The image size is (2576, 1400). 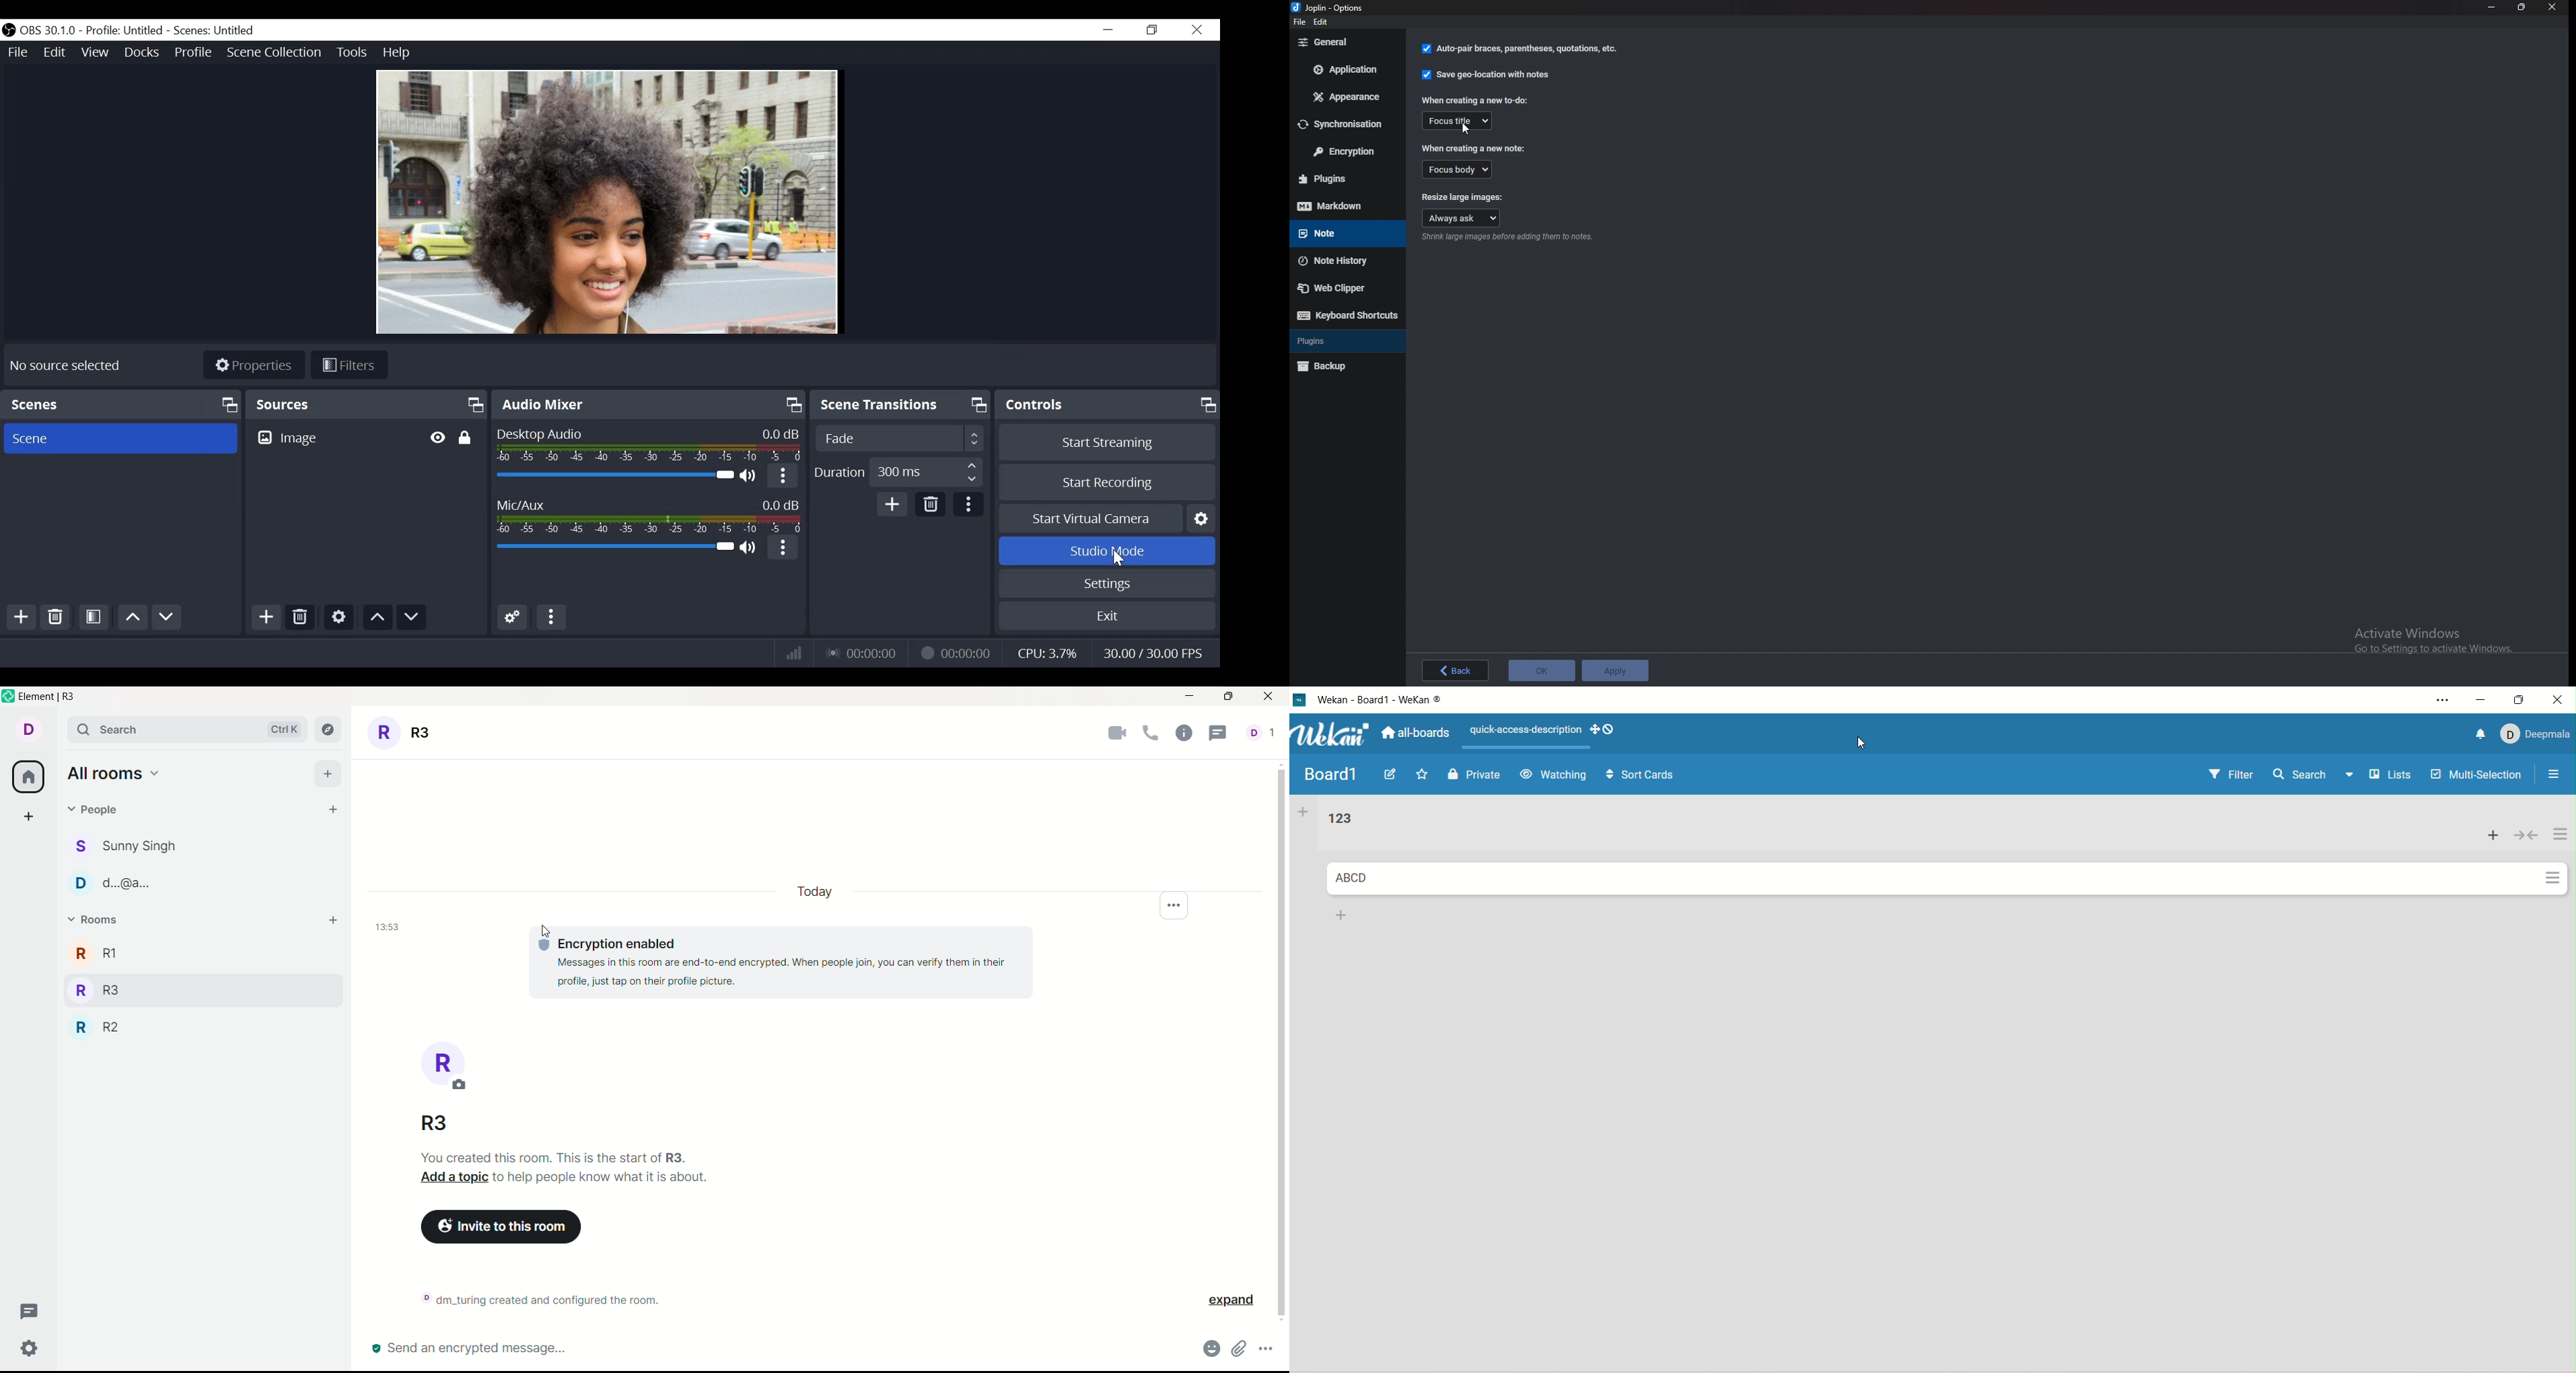 I want to click on plugins, so click(x=1344, y=339).